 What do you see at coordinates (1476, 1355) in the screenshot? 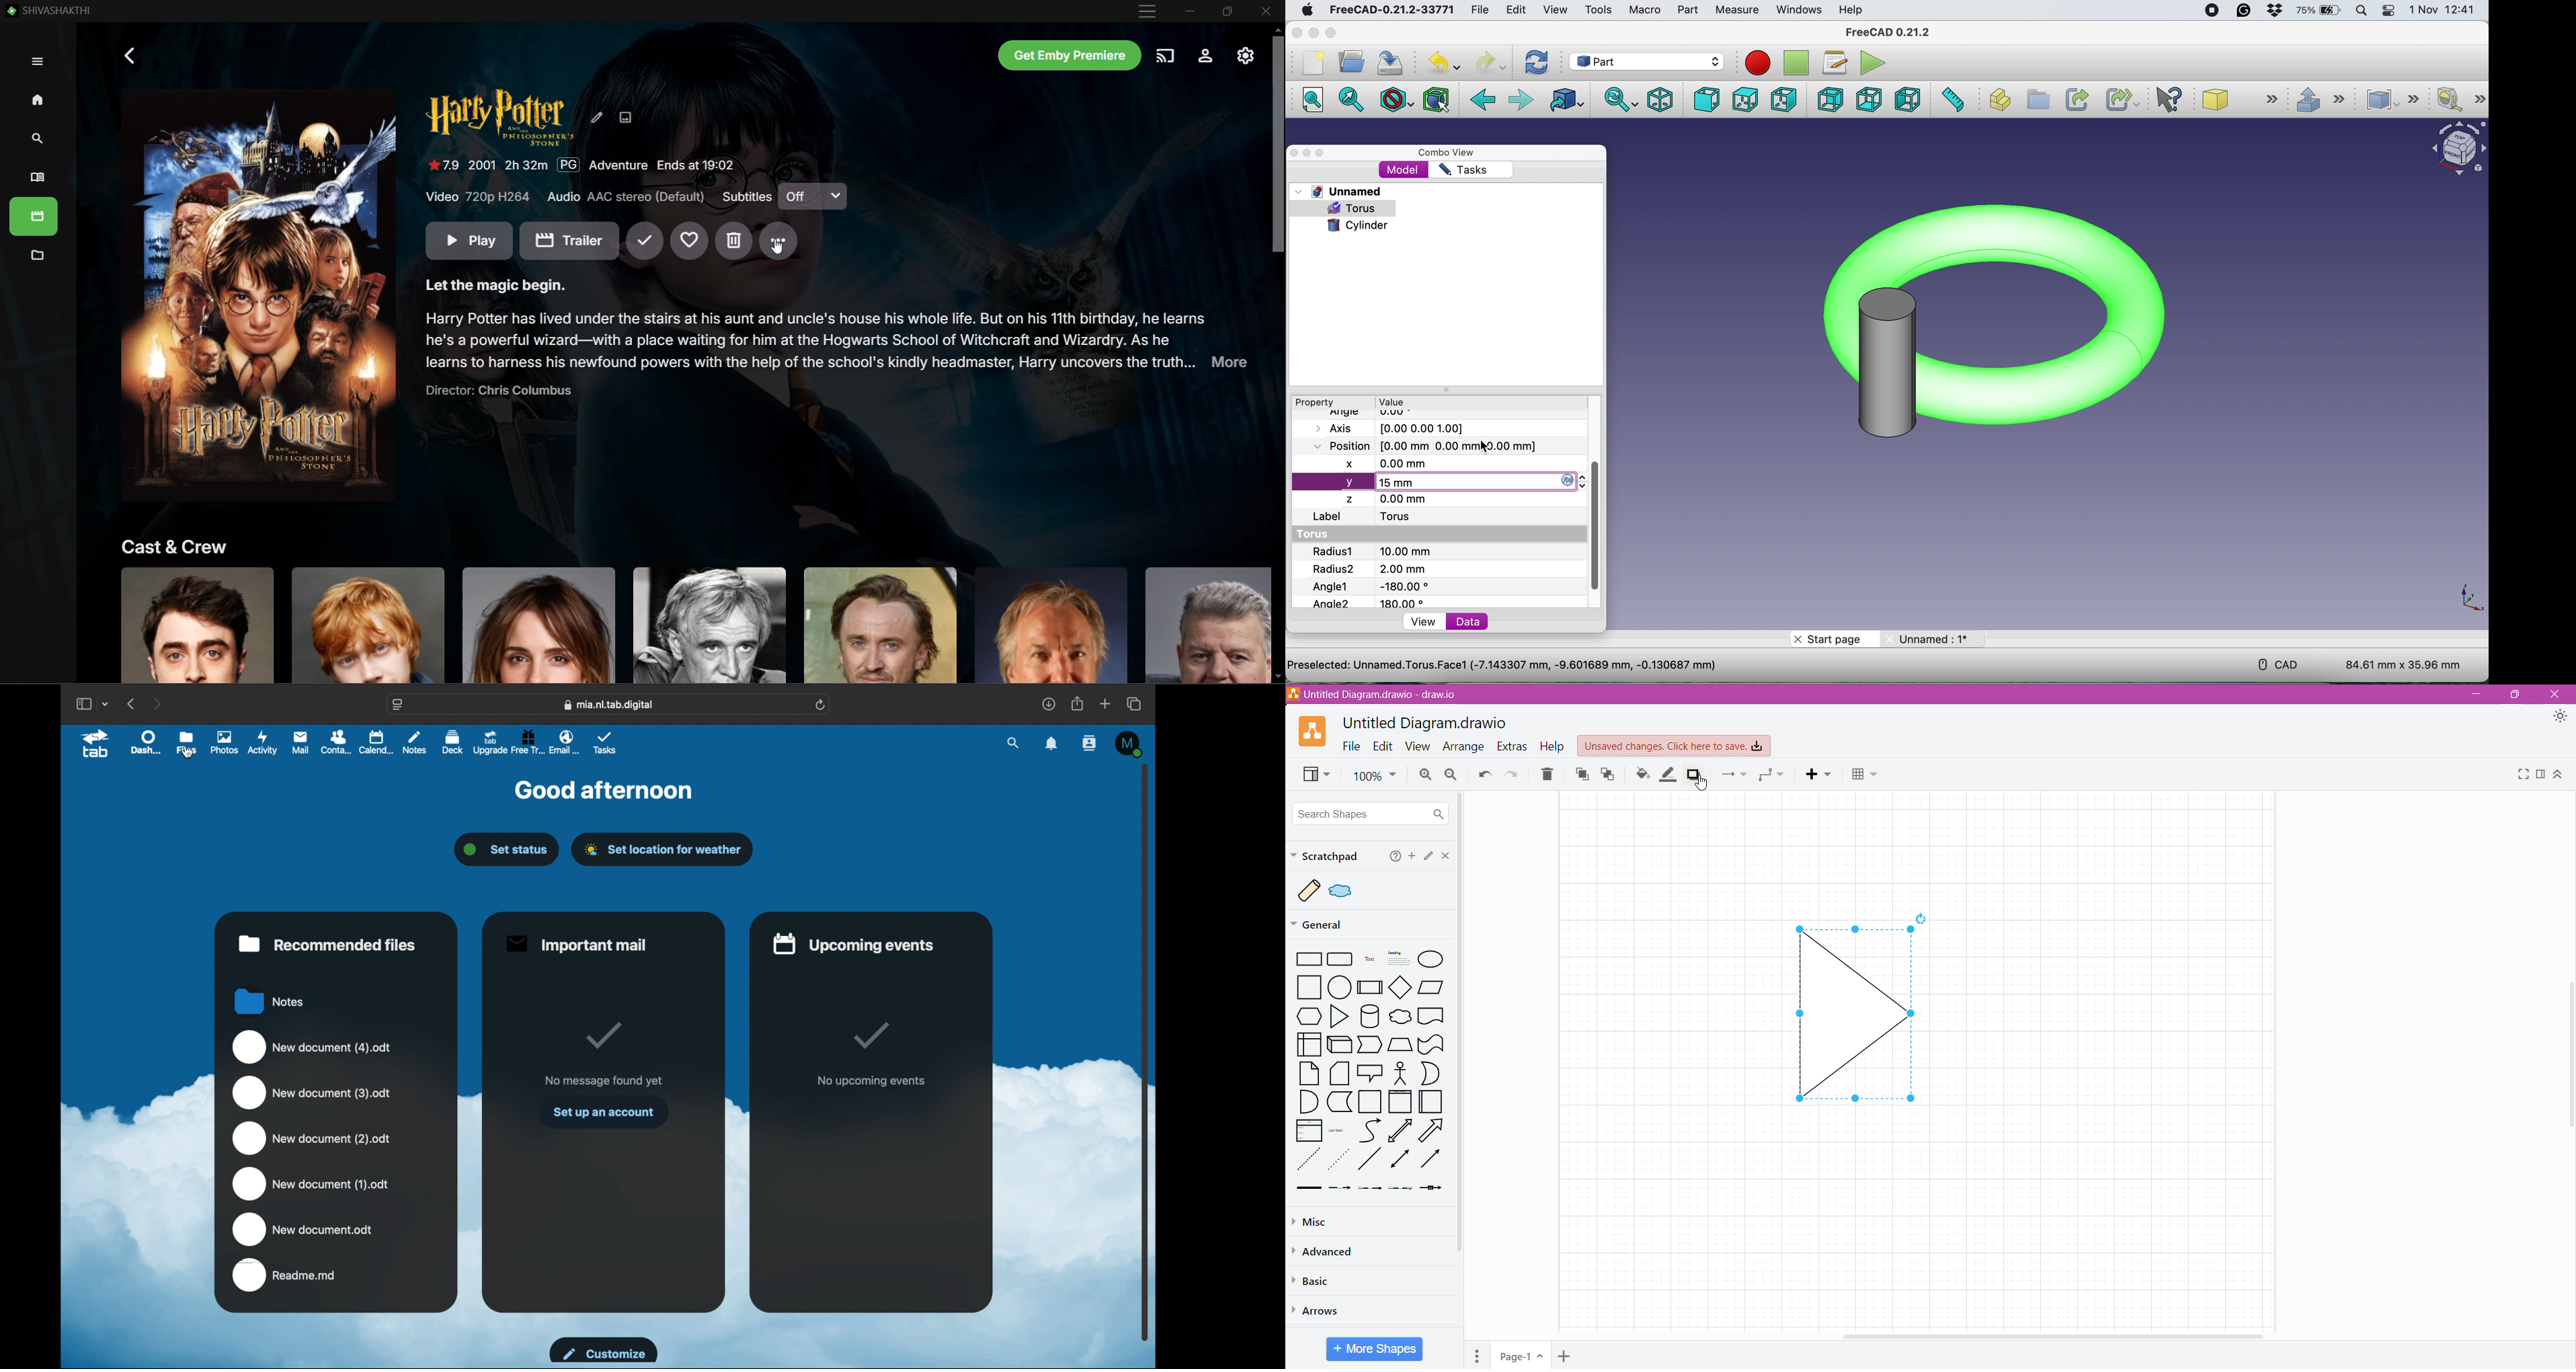
I see `Pages` at bounding box center [1476, 1355].